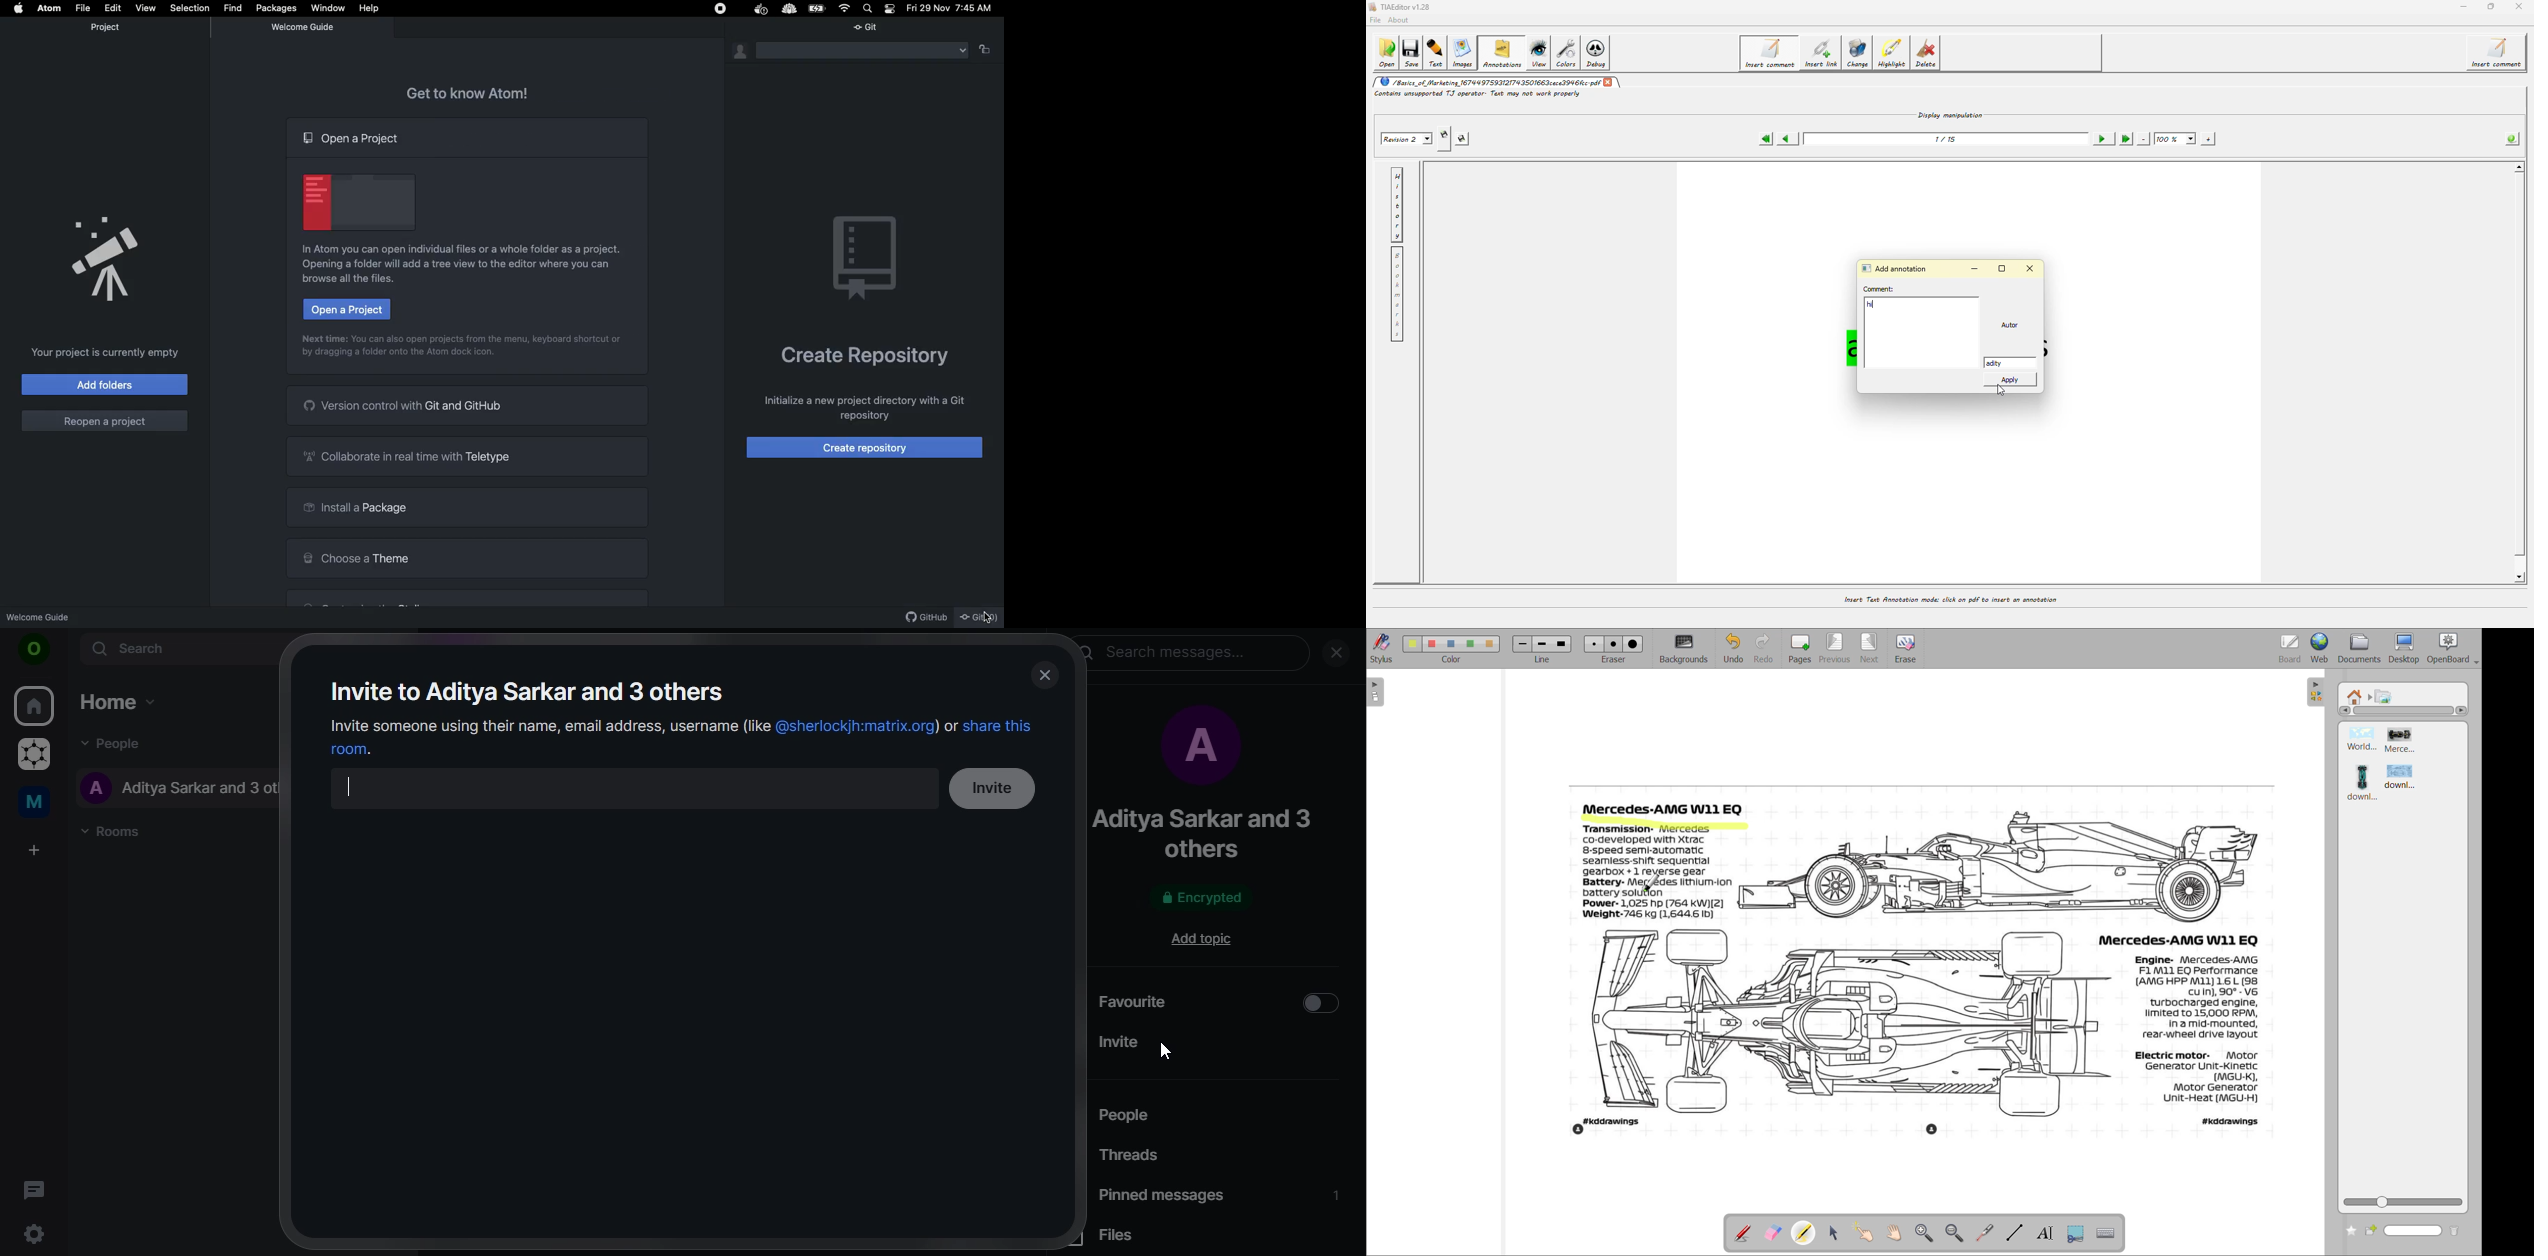 This screenshot has width=2548, height=1260. Describe the element at coordinates (1614, 661) in the screenshot. I see `eraser` at that location.